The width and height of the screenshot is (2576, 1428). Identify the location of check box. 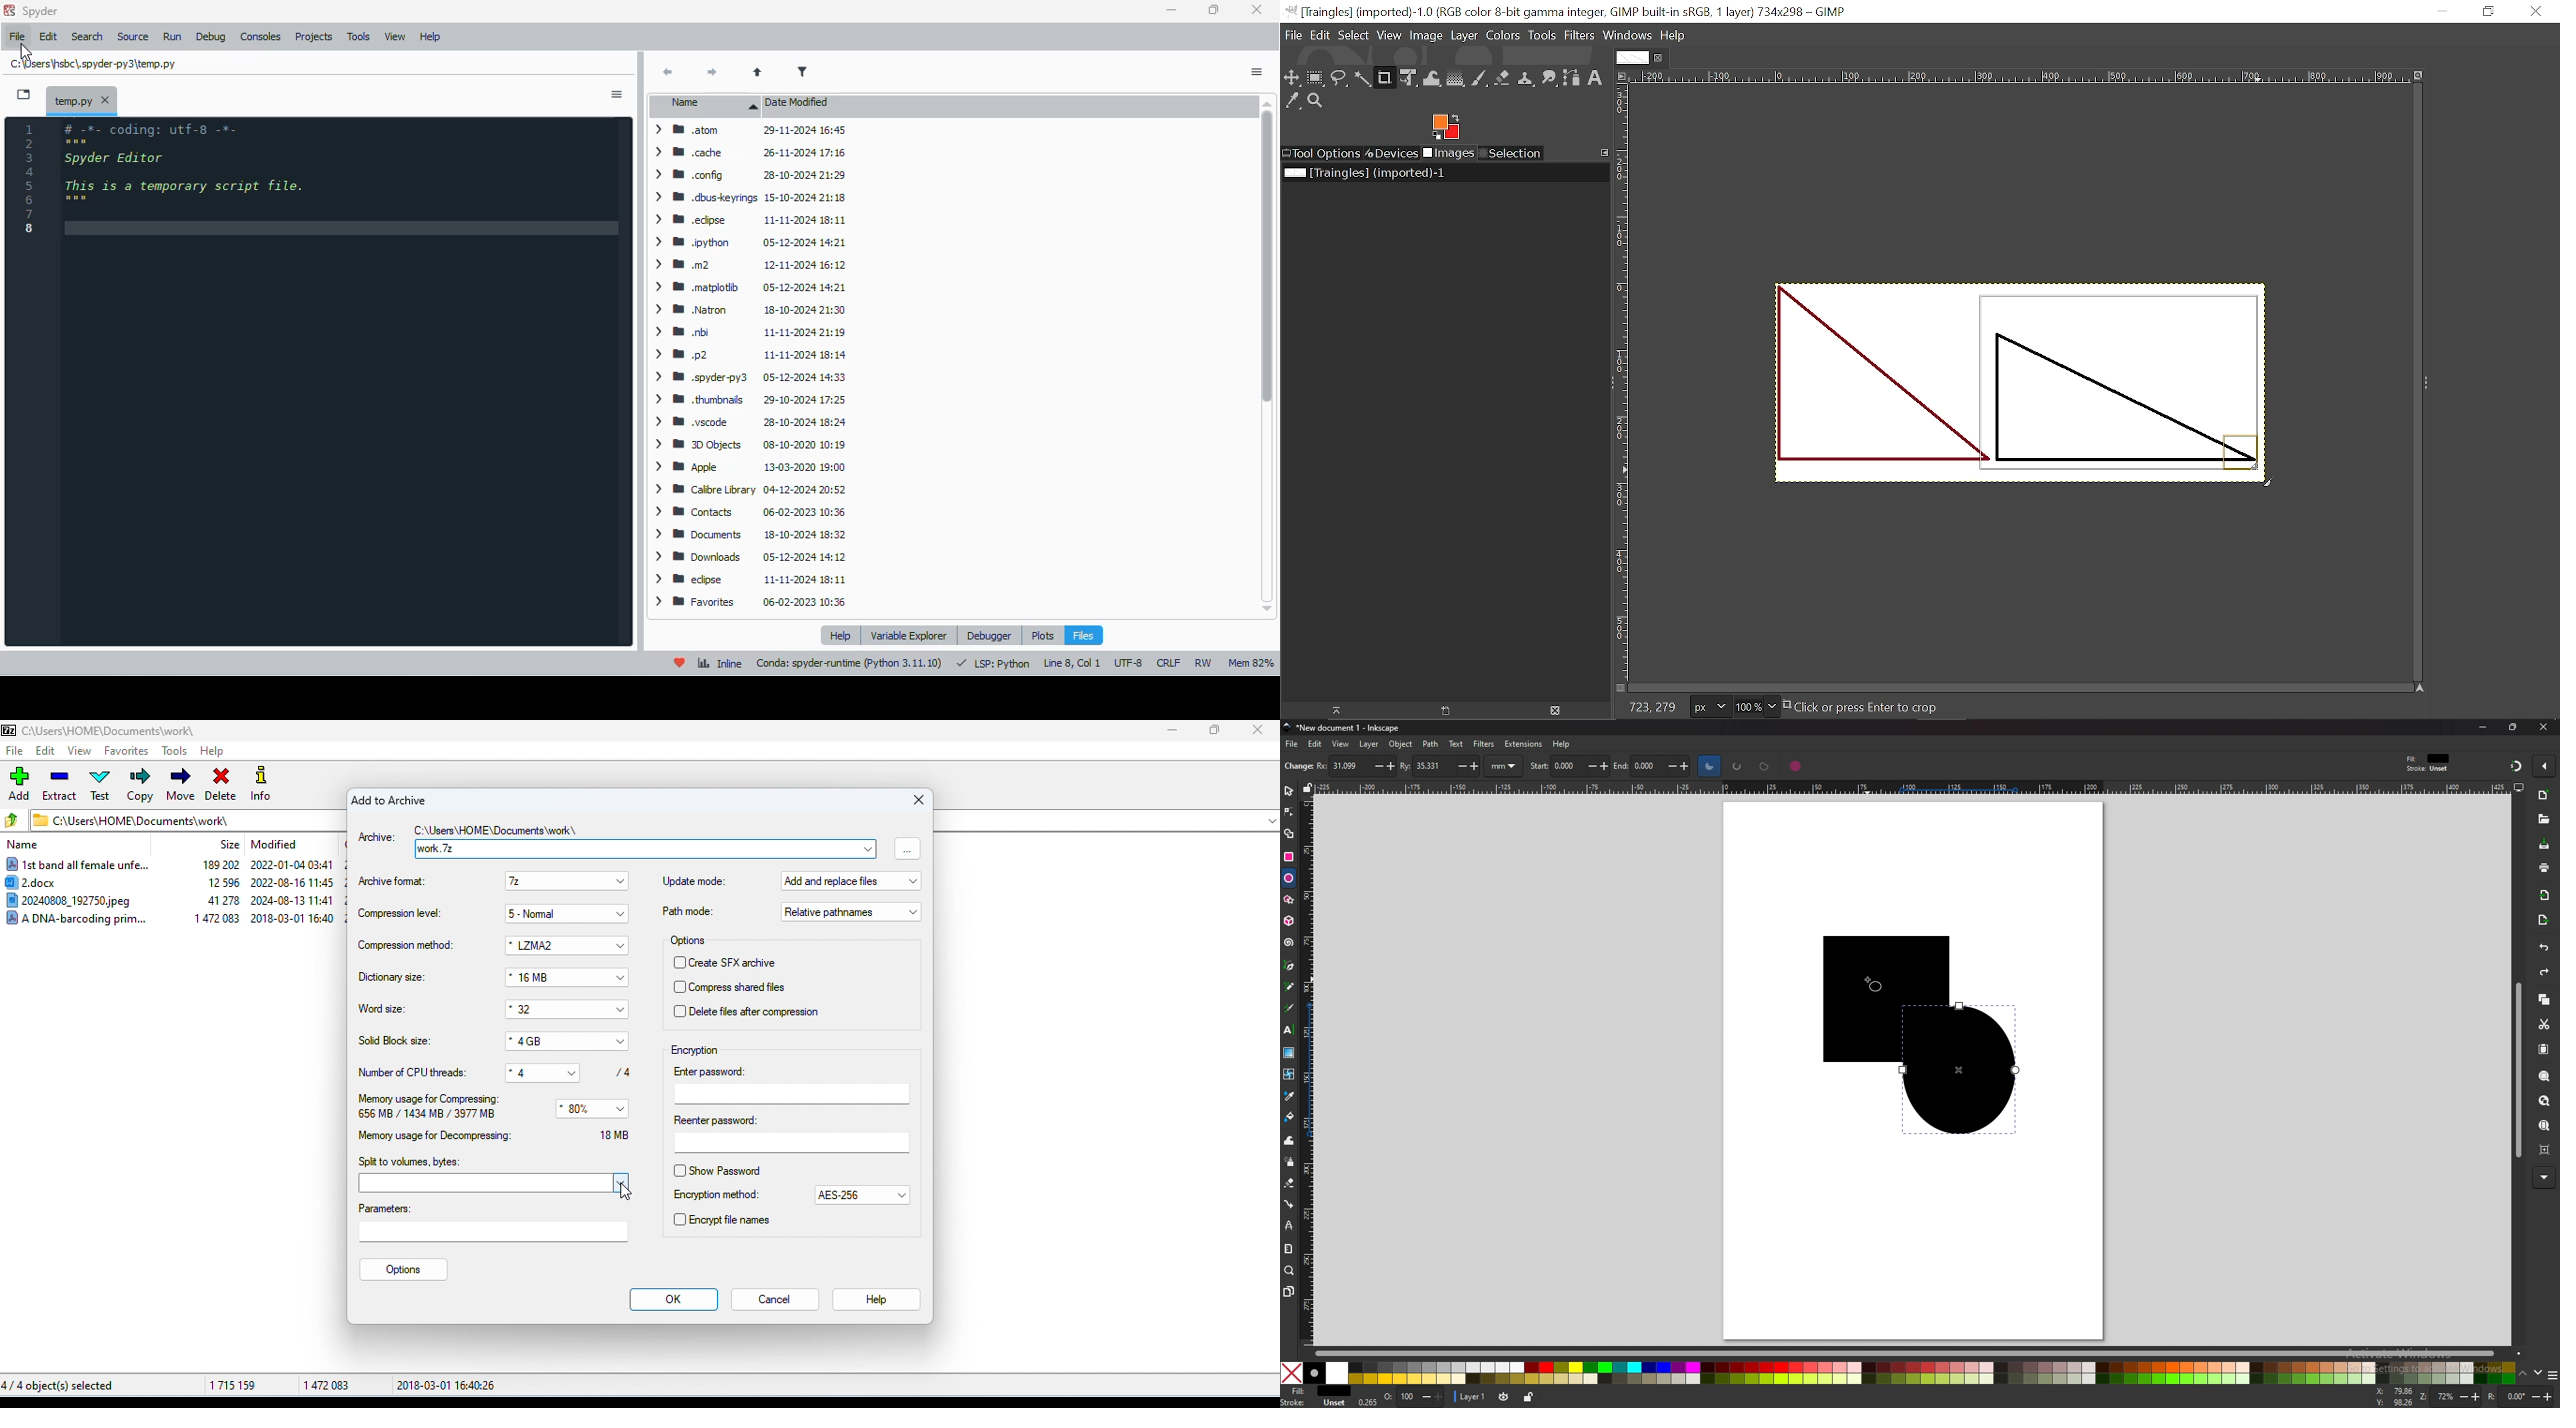
(678, 1171).